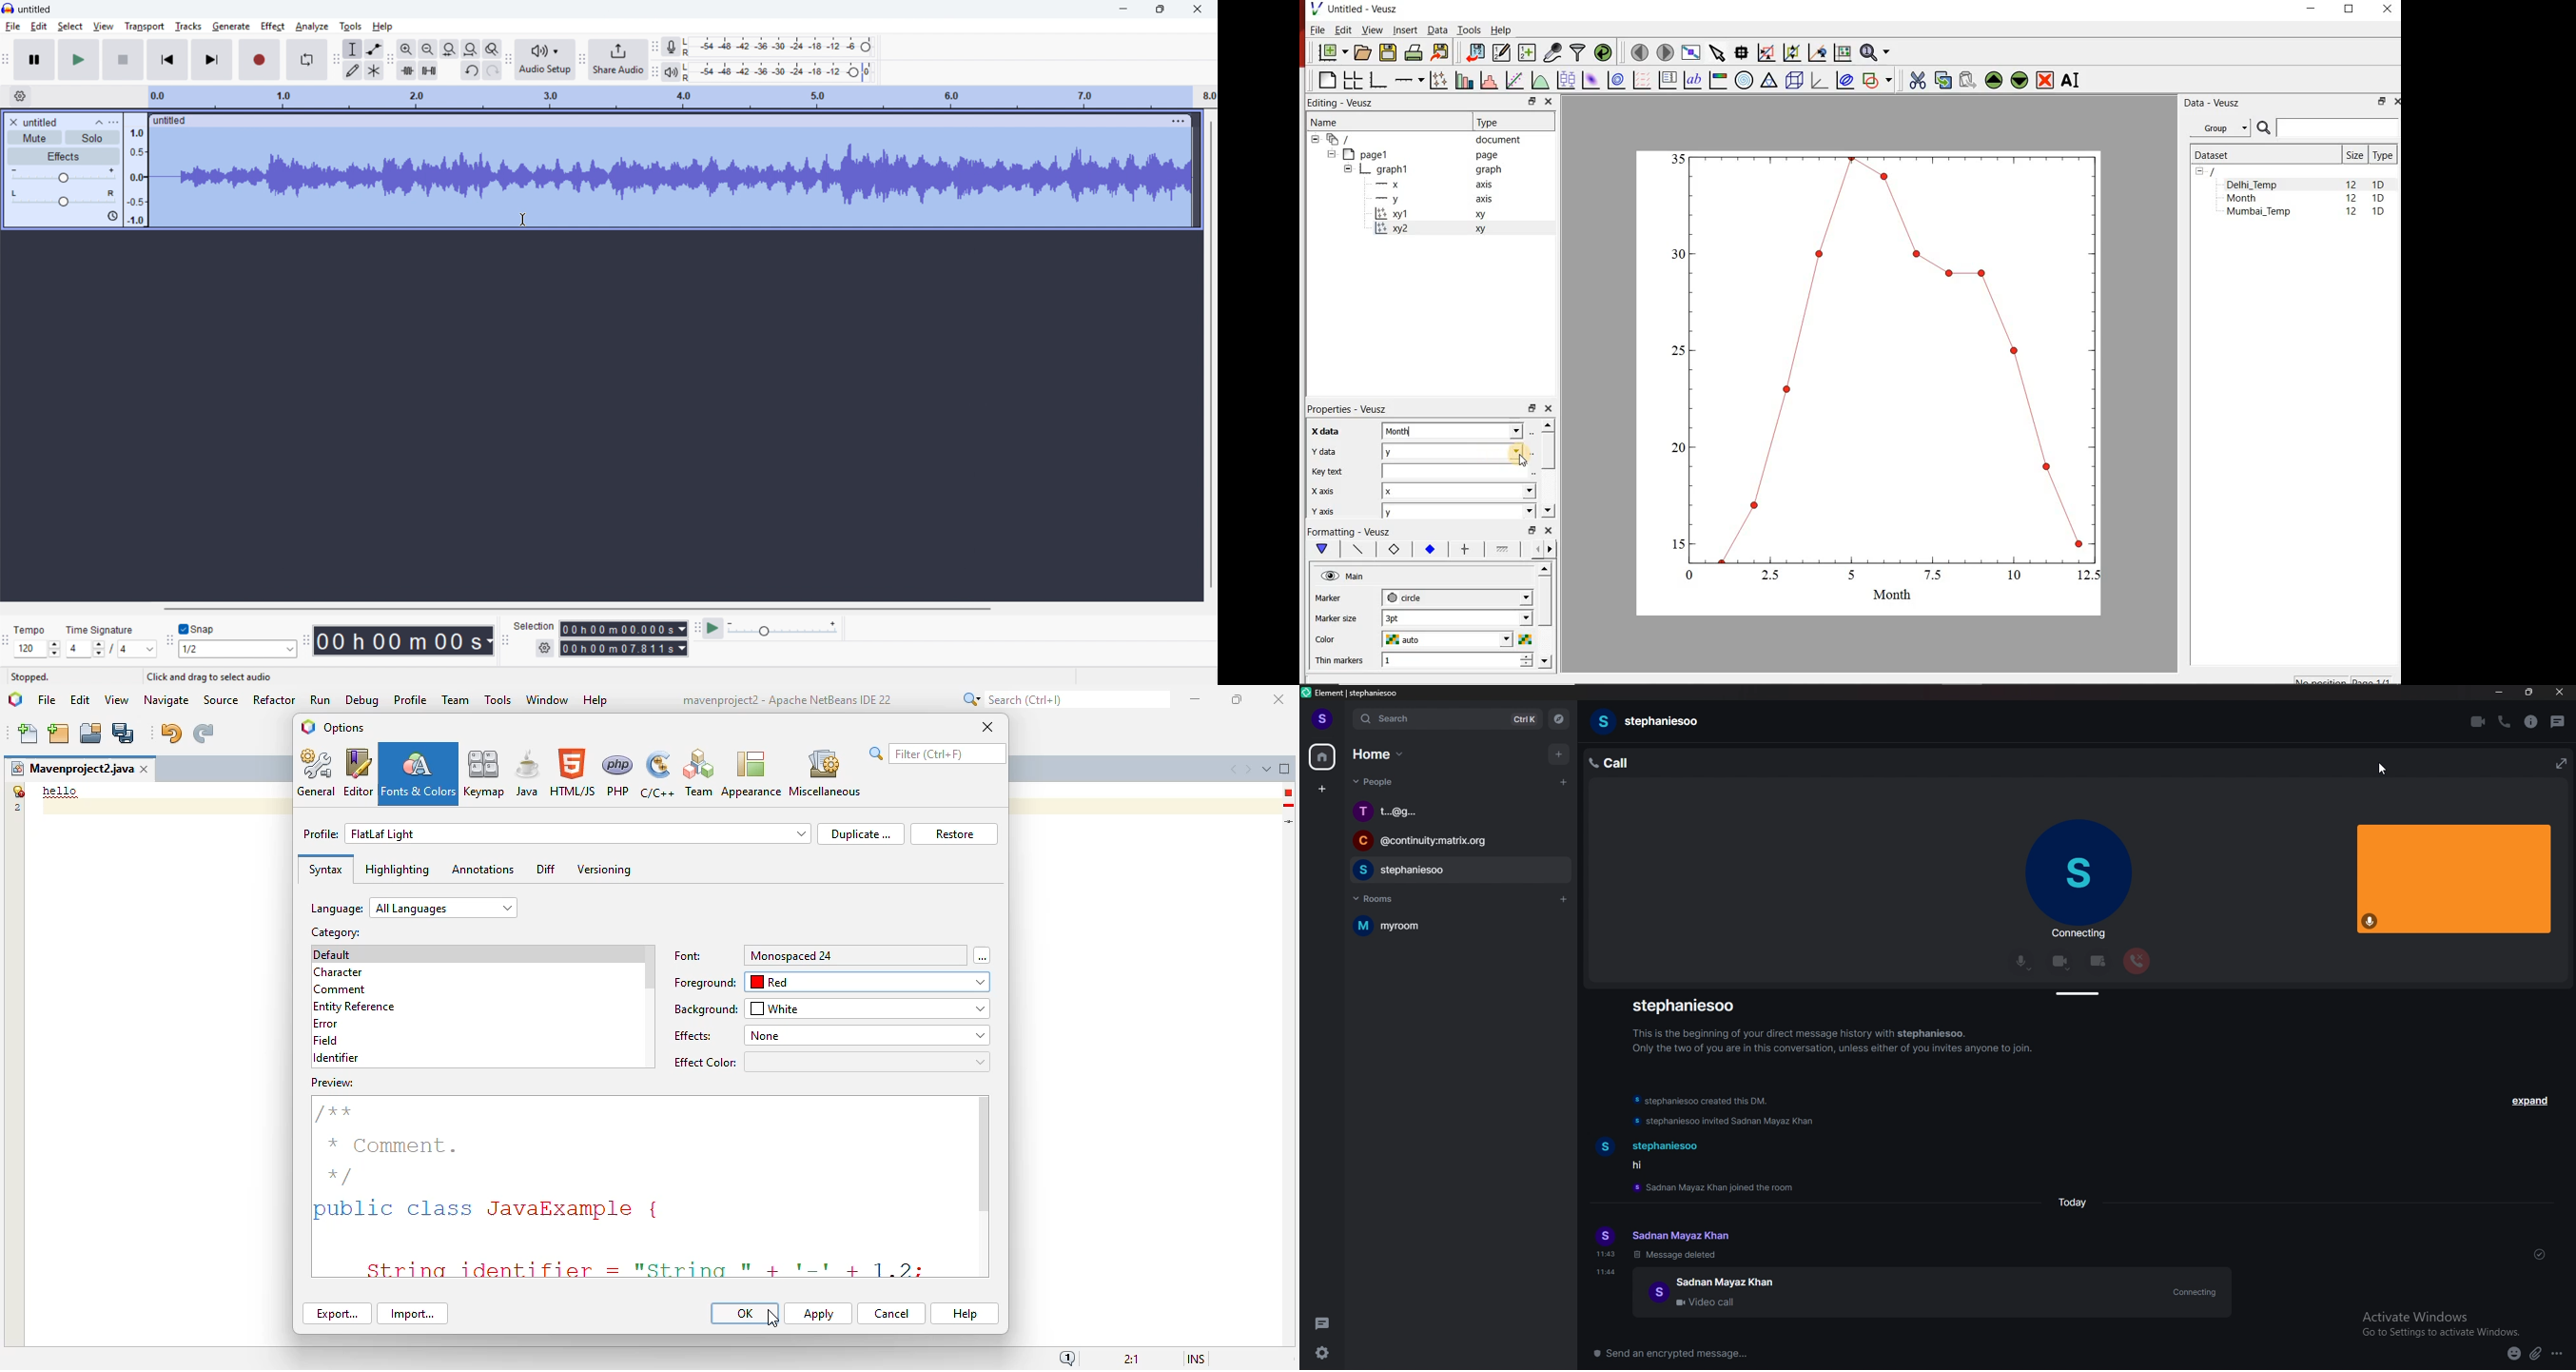 This screenshot has height=1372, width=2576. Describe the element at coordinates (13, 122) in the screenshot. I see `remove track` at that location.